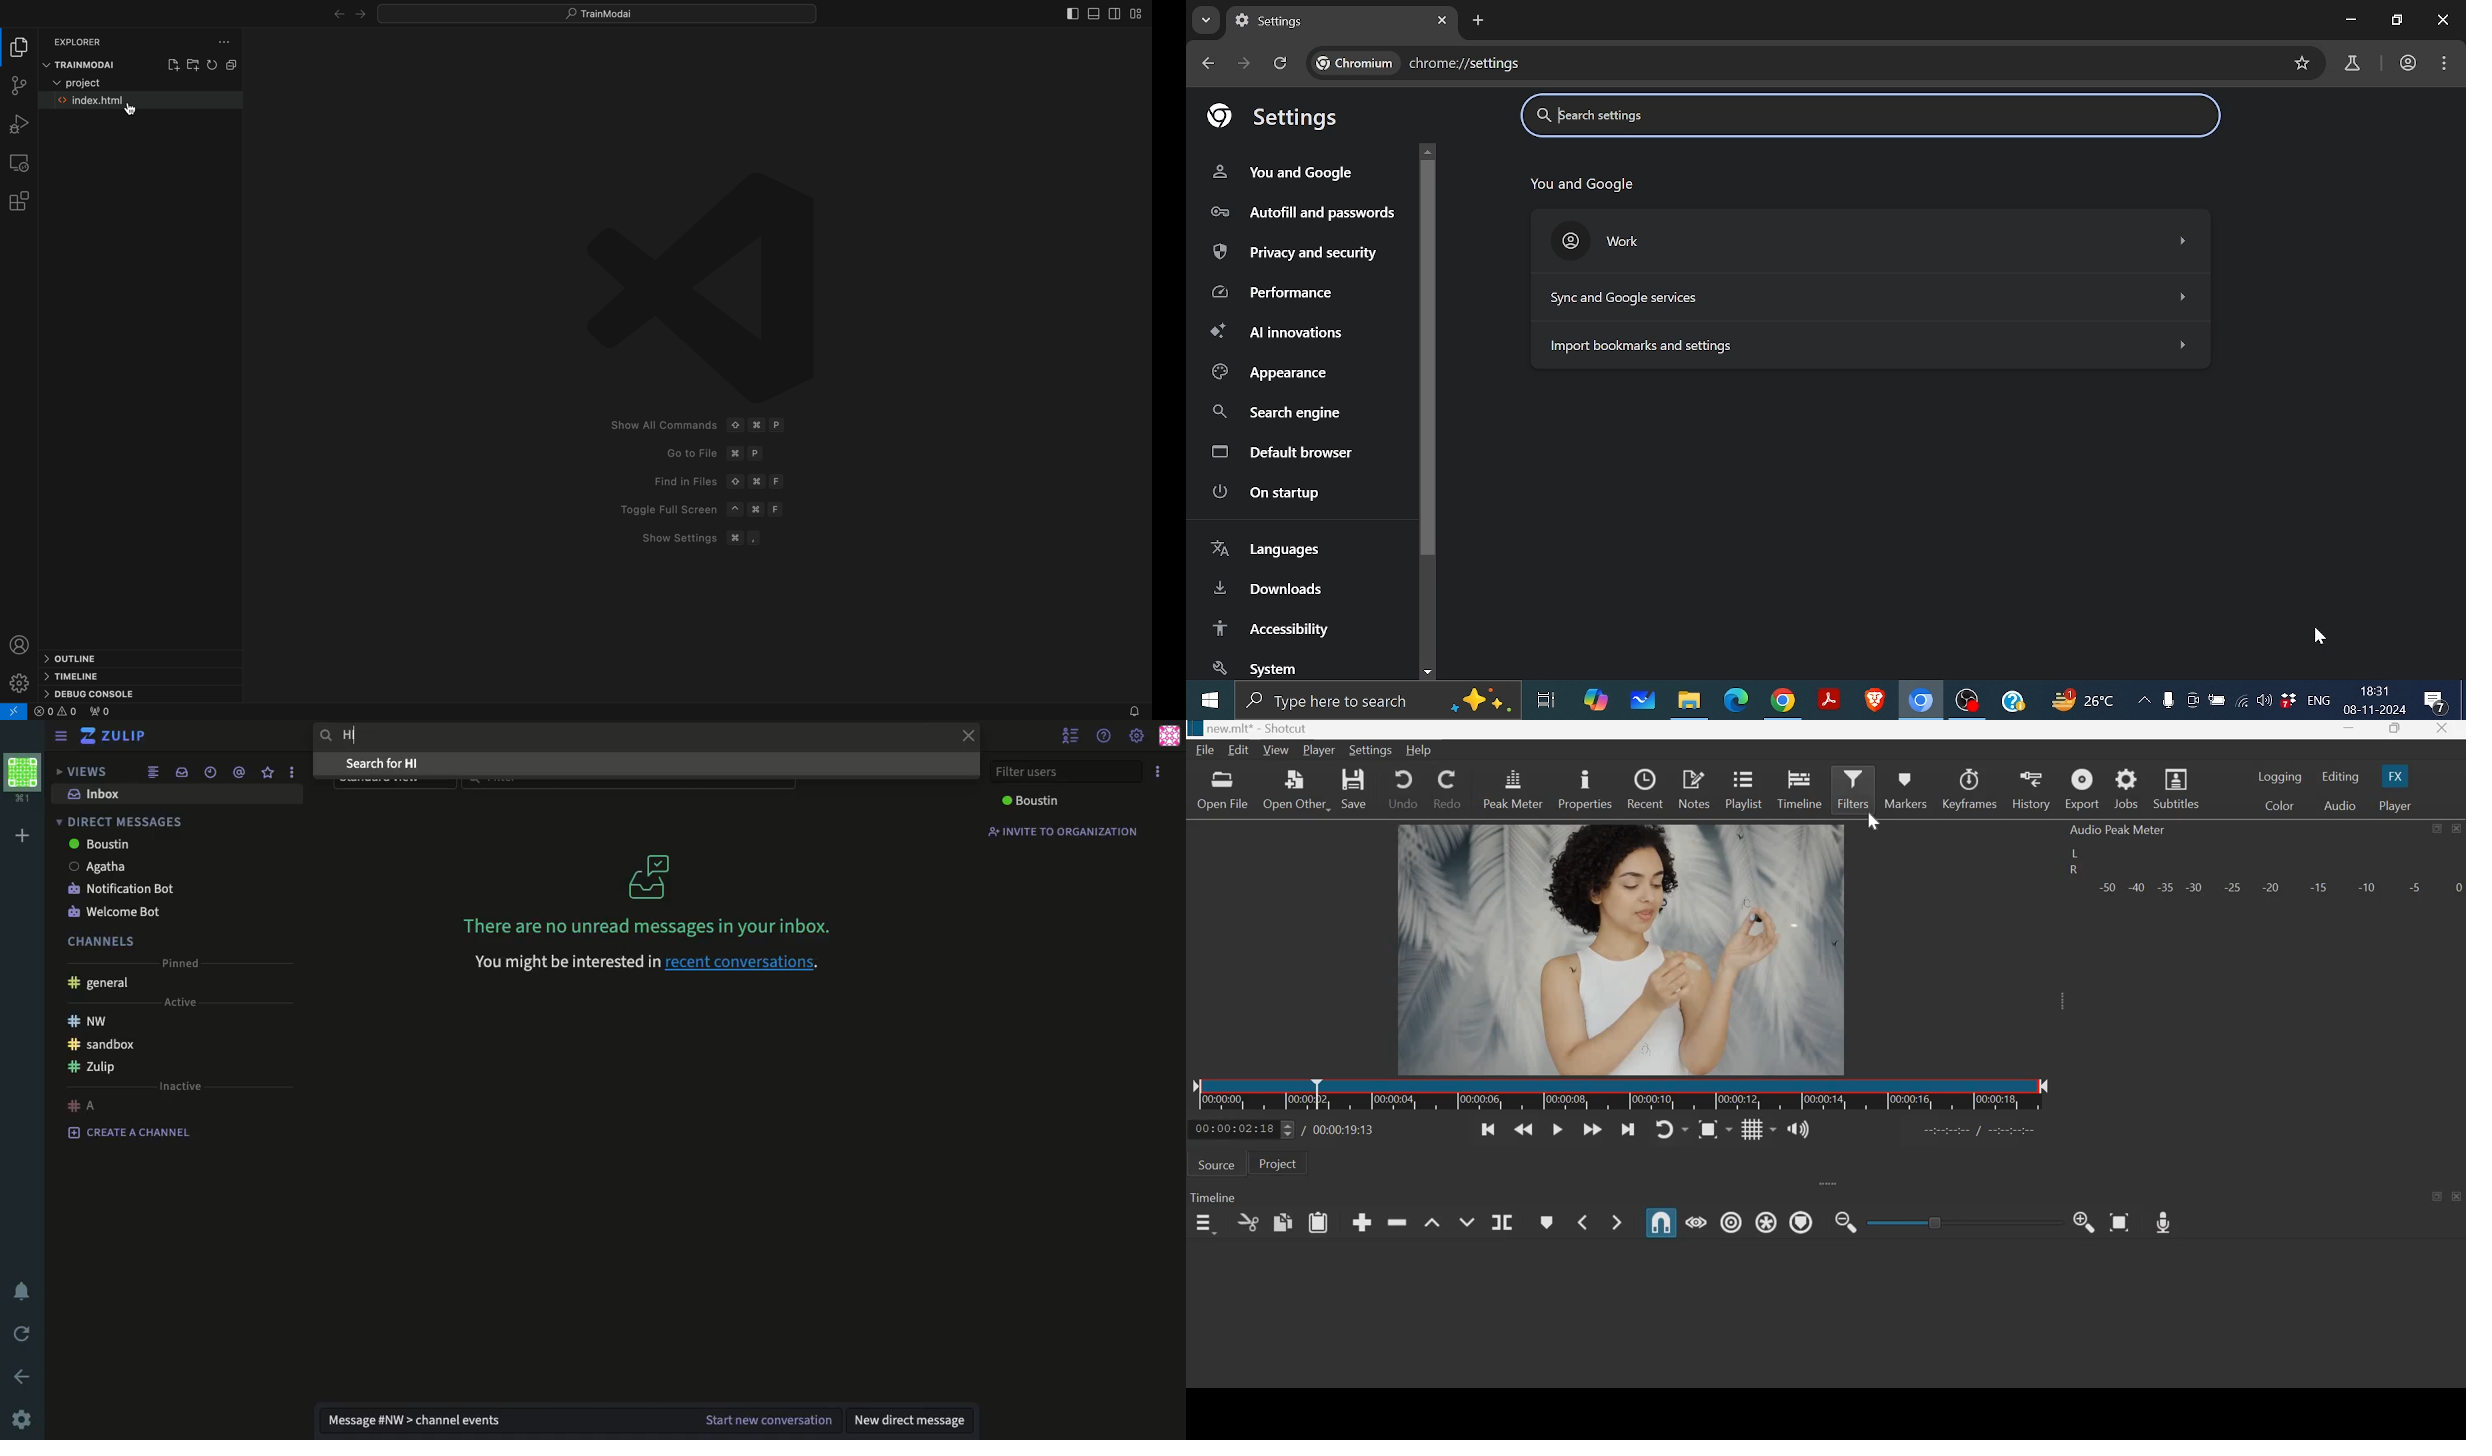  Describe the element at coordinates (1688, 701) in the screenshot. I see `file explorer` at that location.